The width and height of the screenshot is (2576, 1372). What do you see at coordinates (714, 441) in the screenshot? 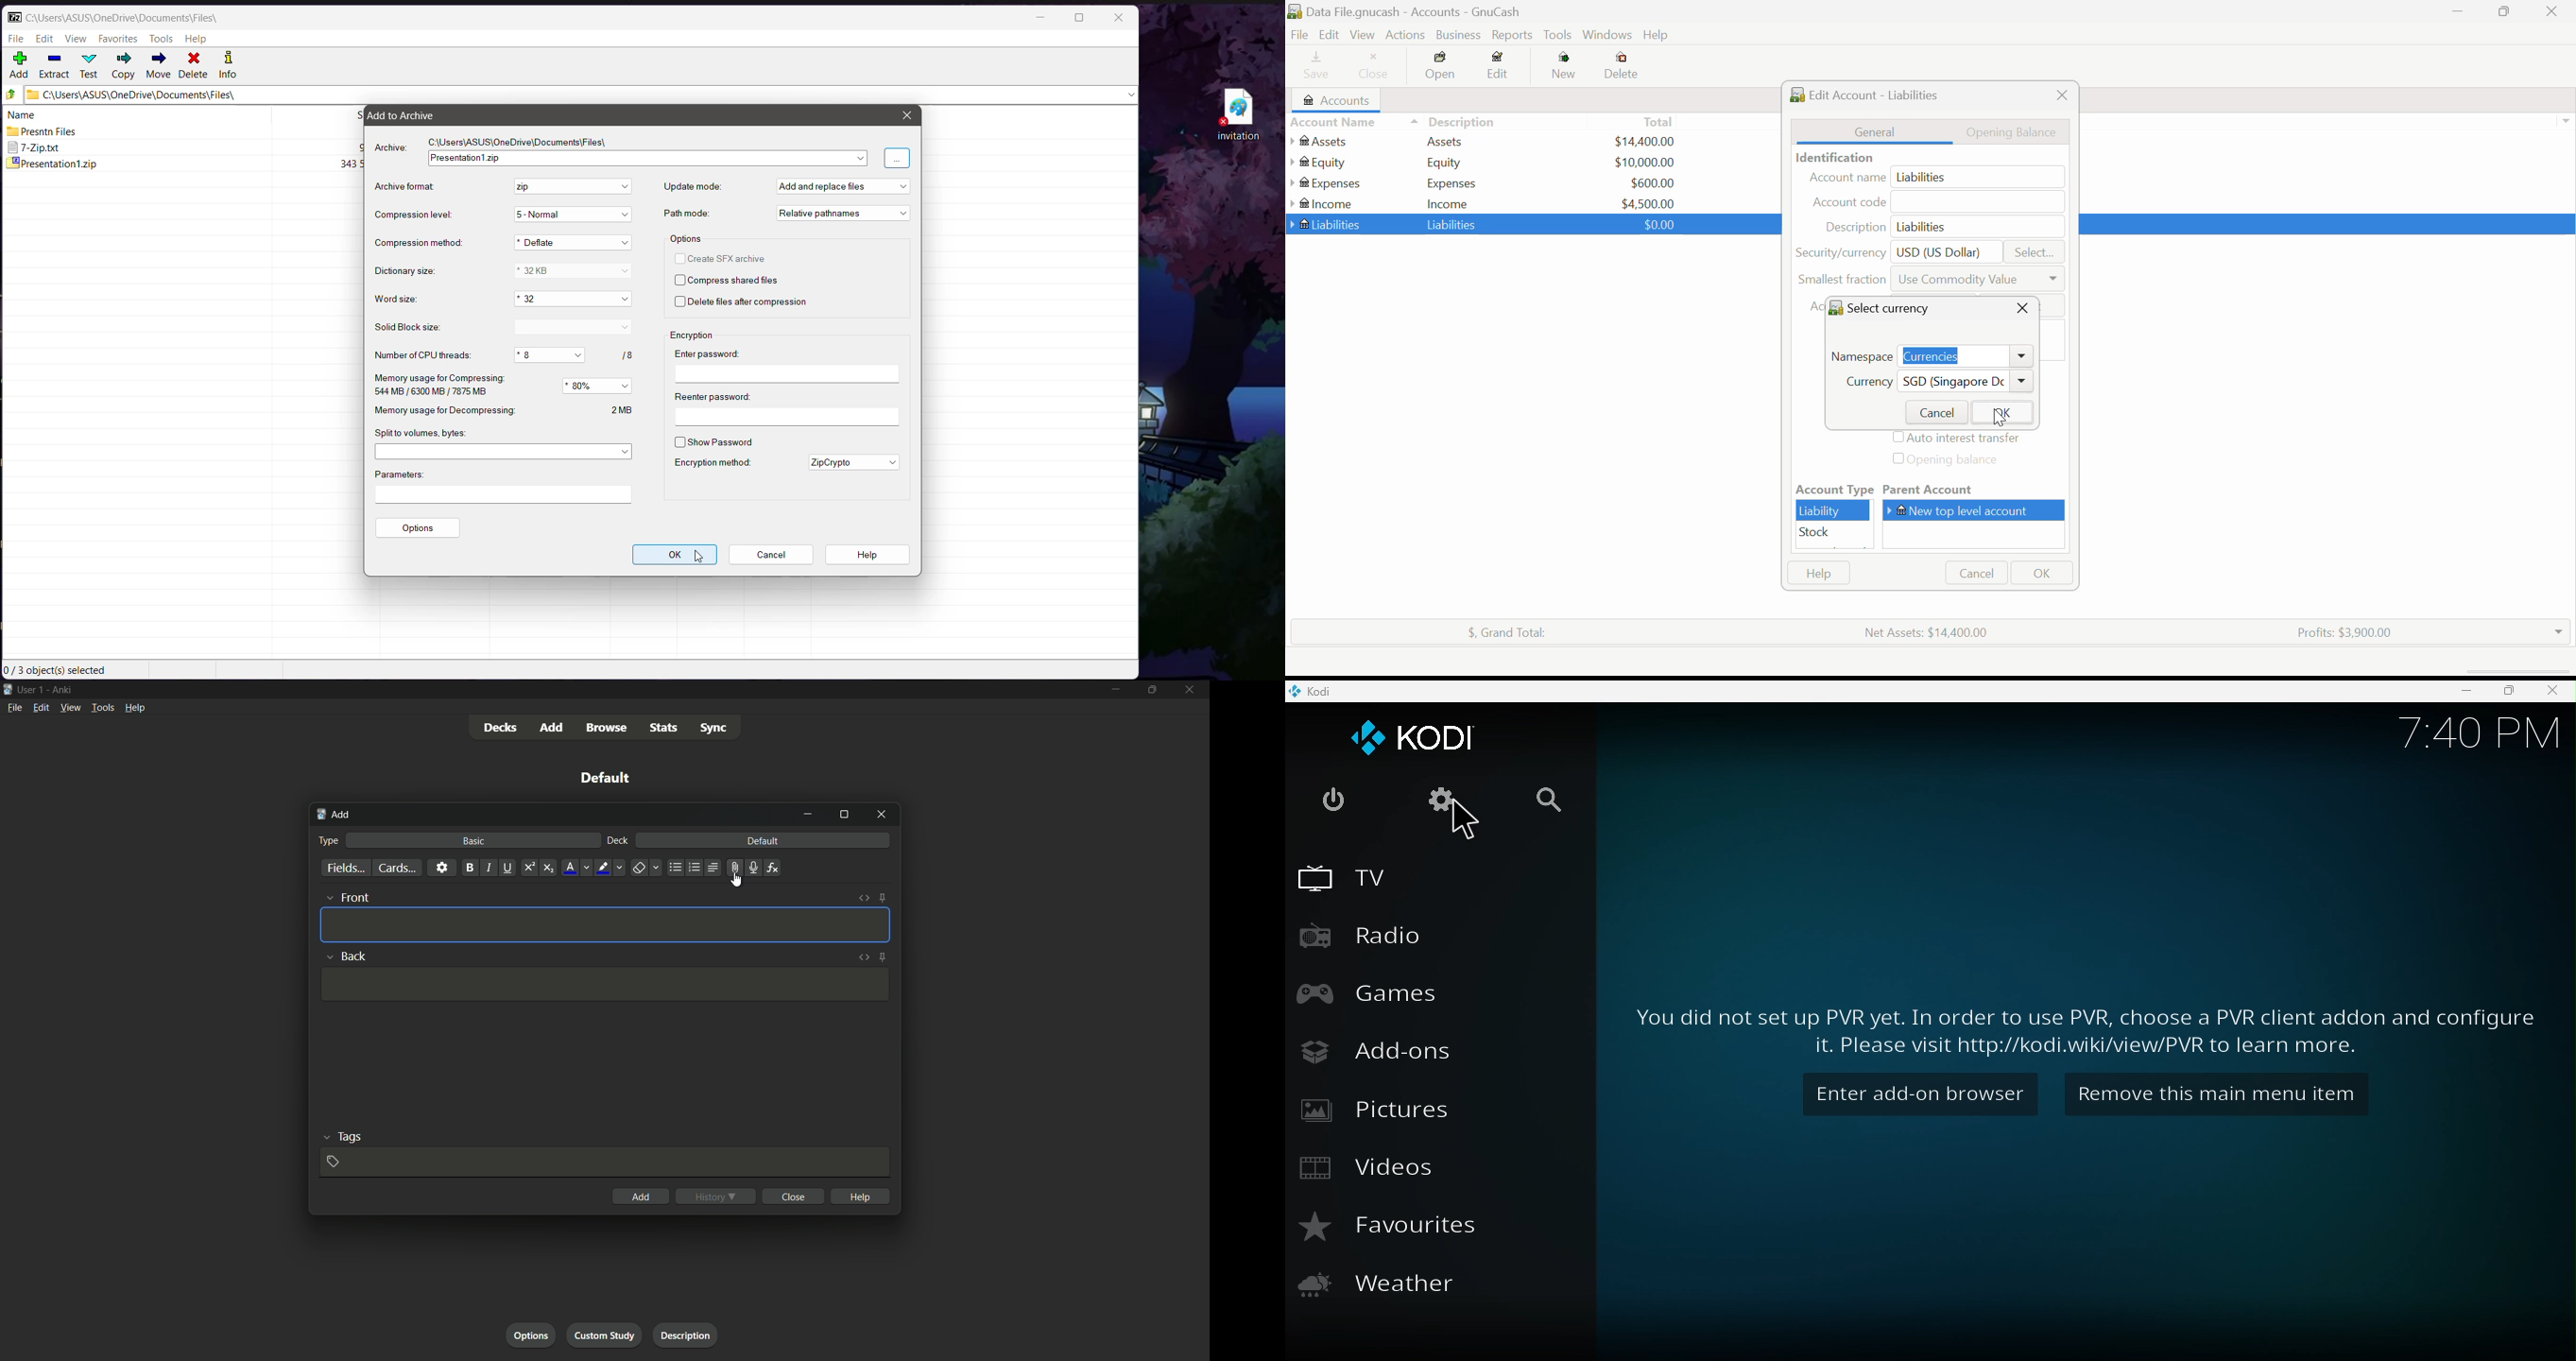
I see `Show Password - Click to enable/disable` at bounding box center [714, 441].